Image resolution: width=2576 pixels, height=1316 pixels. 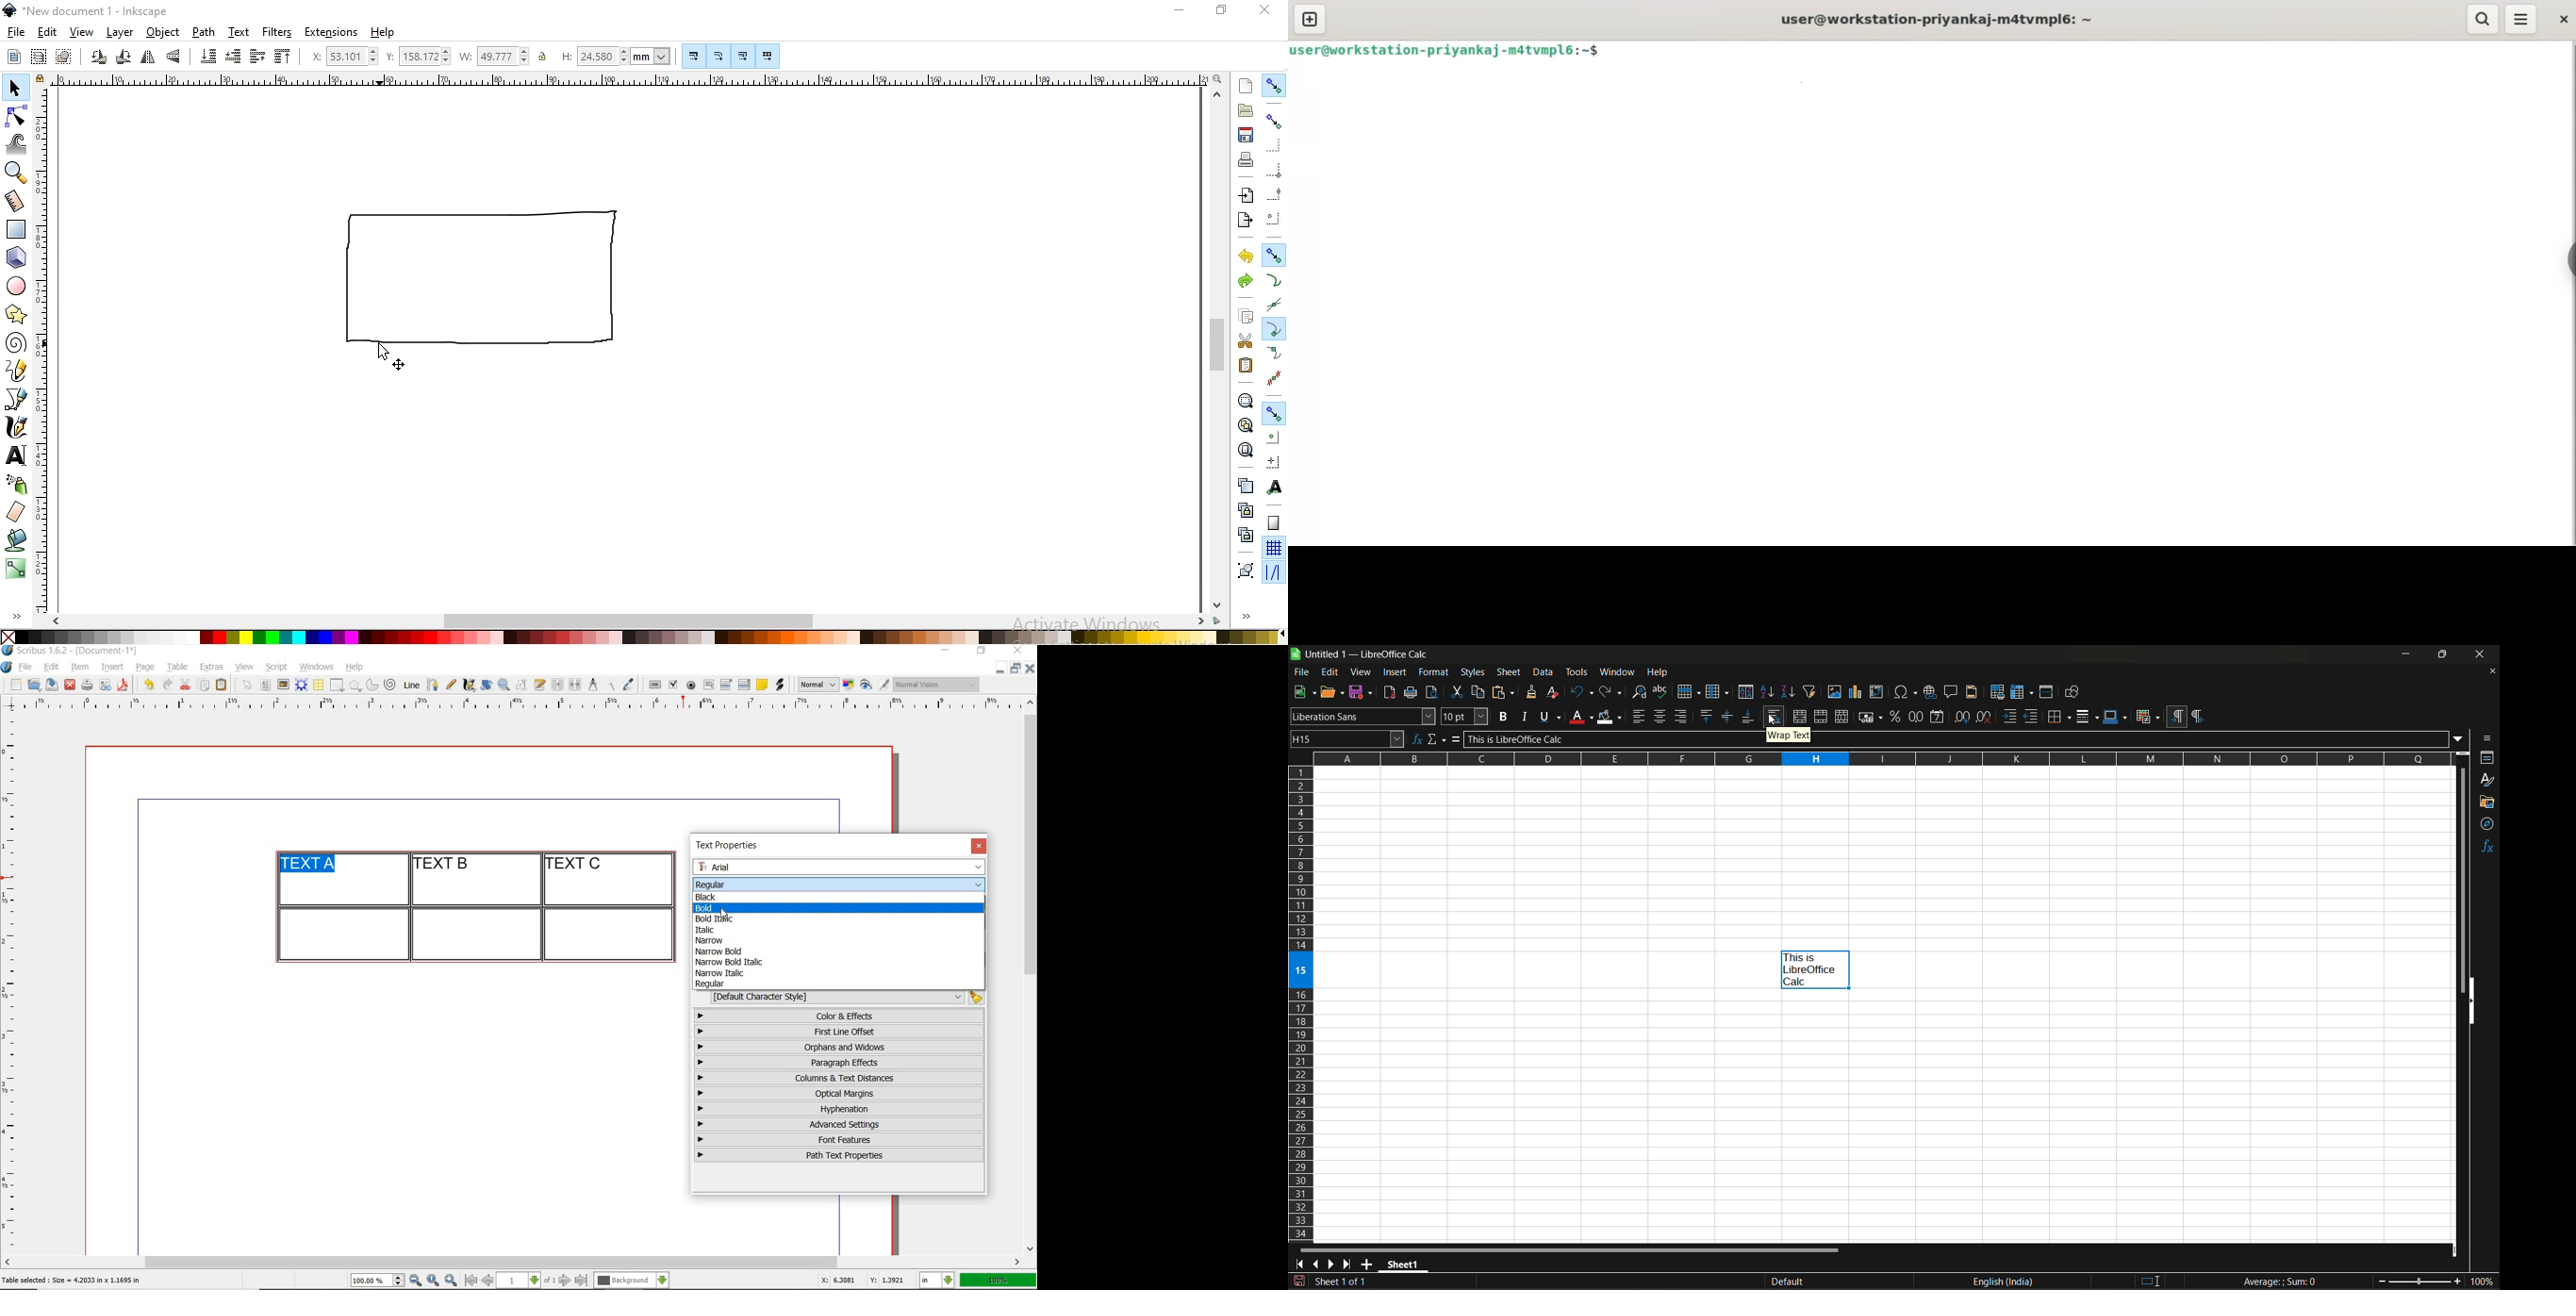 What do you see at coordinates (2409, 654) in the screenshot?
I see `minimize` at bounding box center [2409, 654].